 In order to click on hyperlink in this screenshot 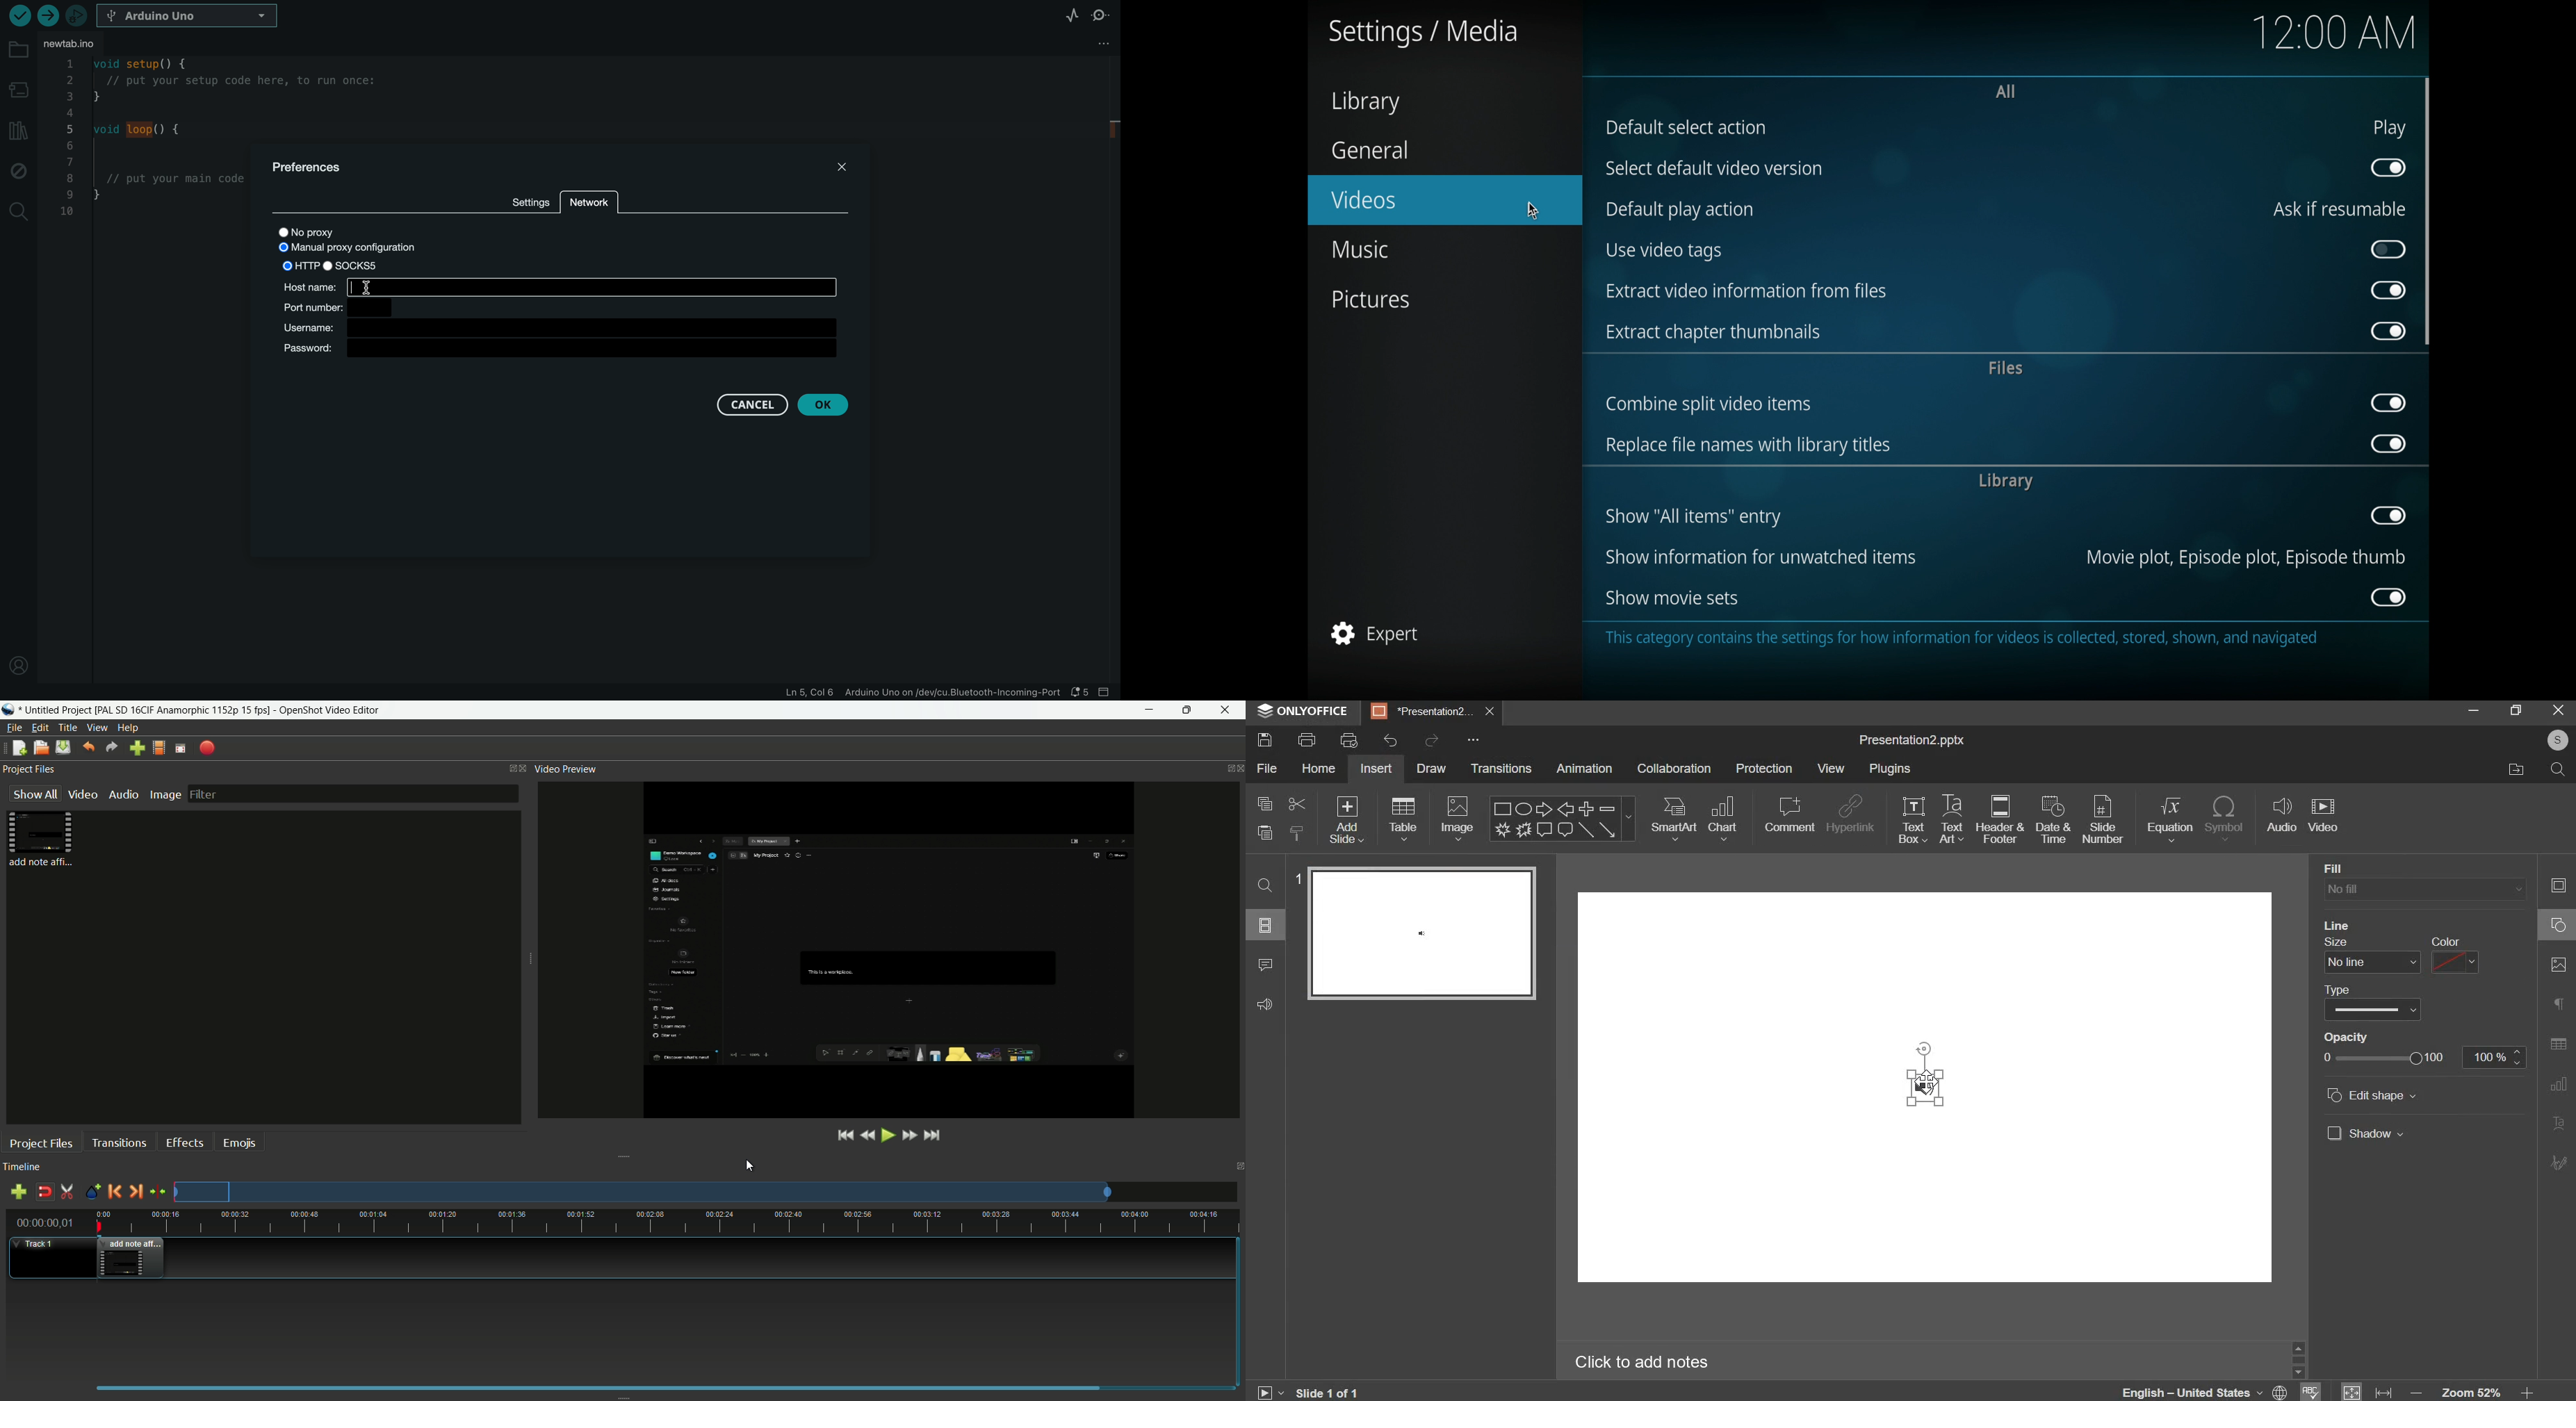, I will do `click(1852, 812)`.